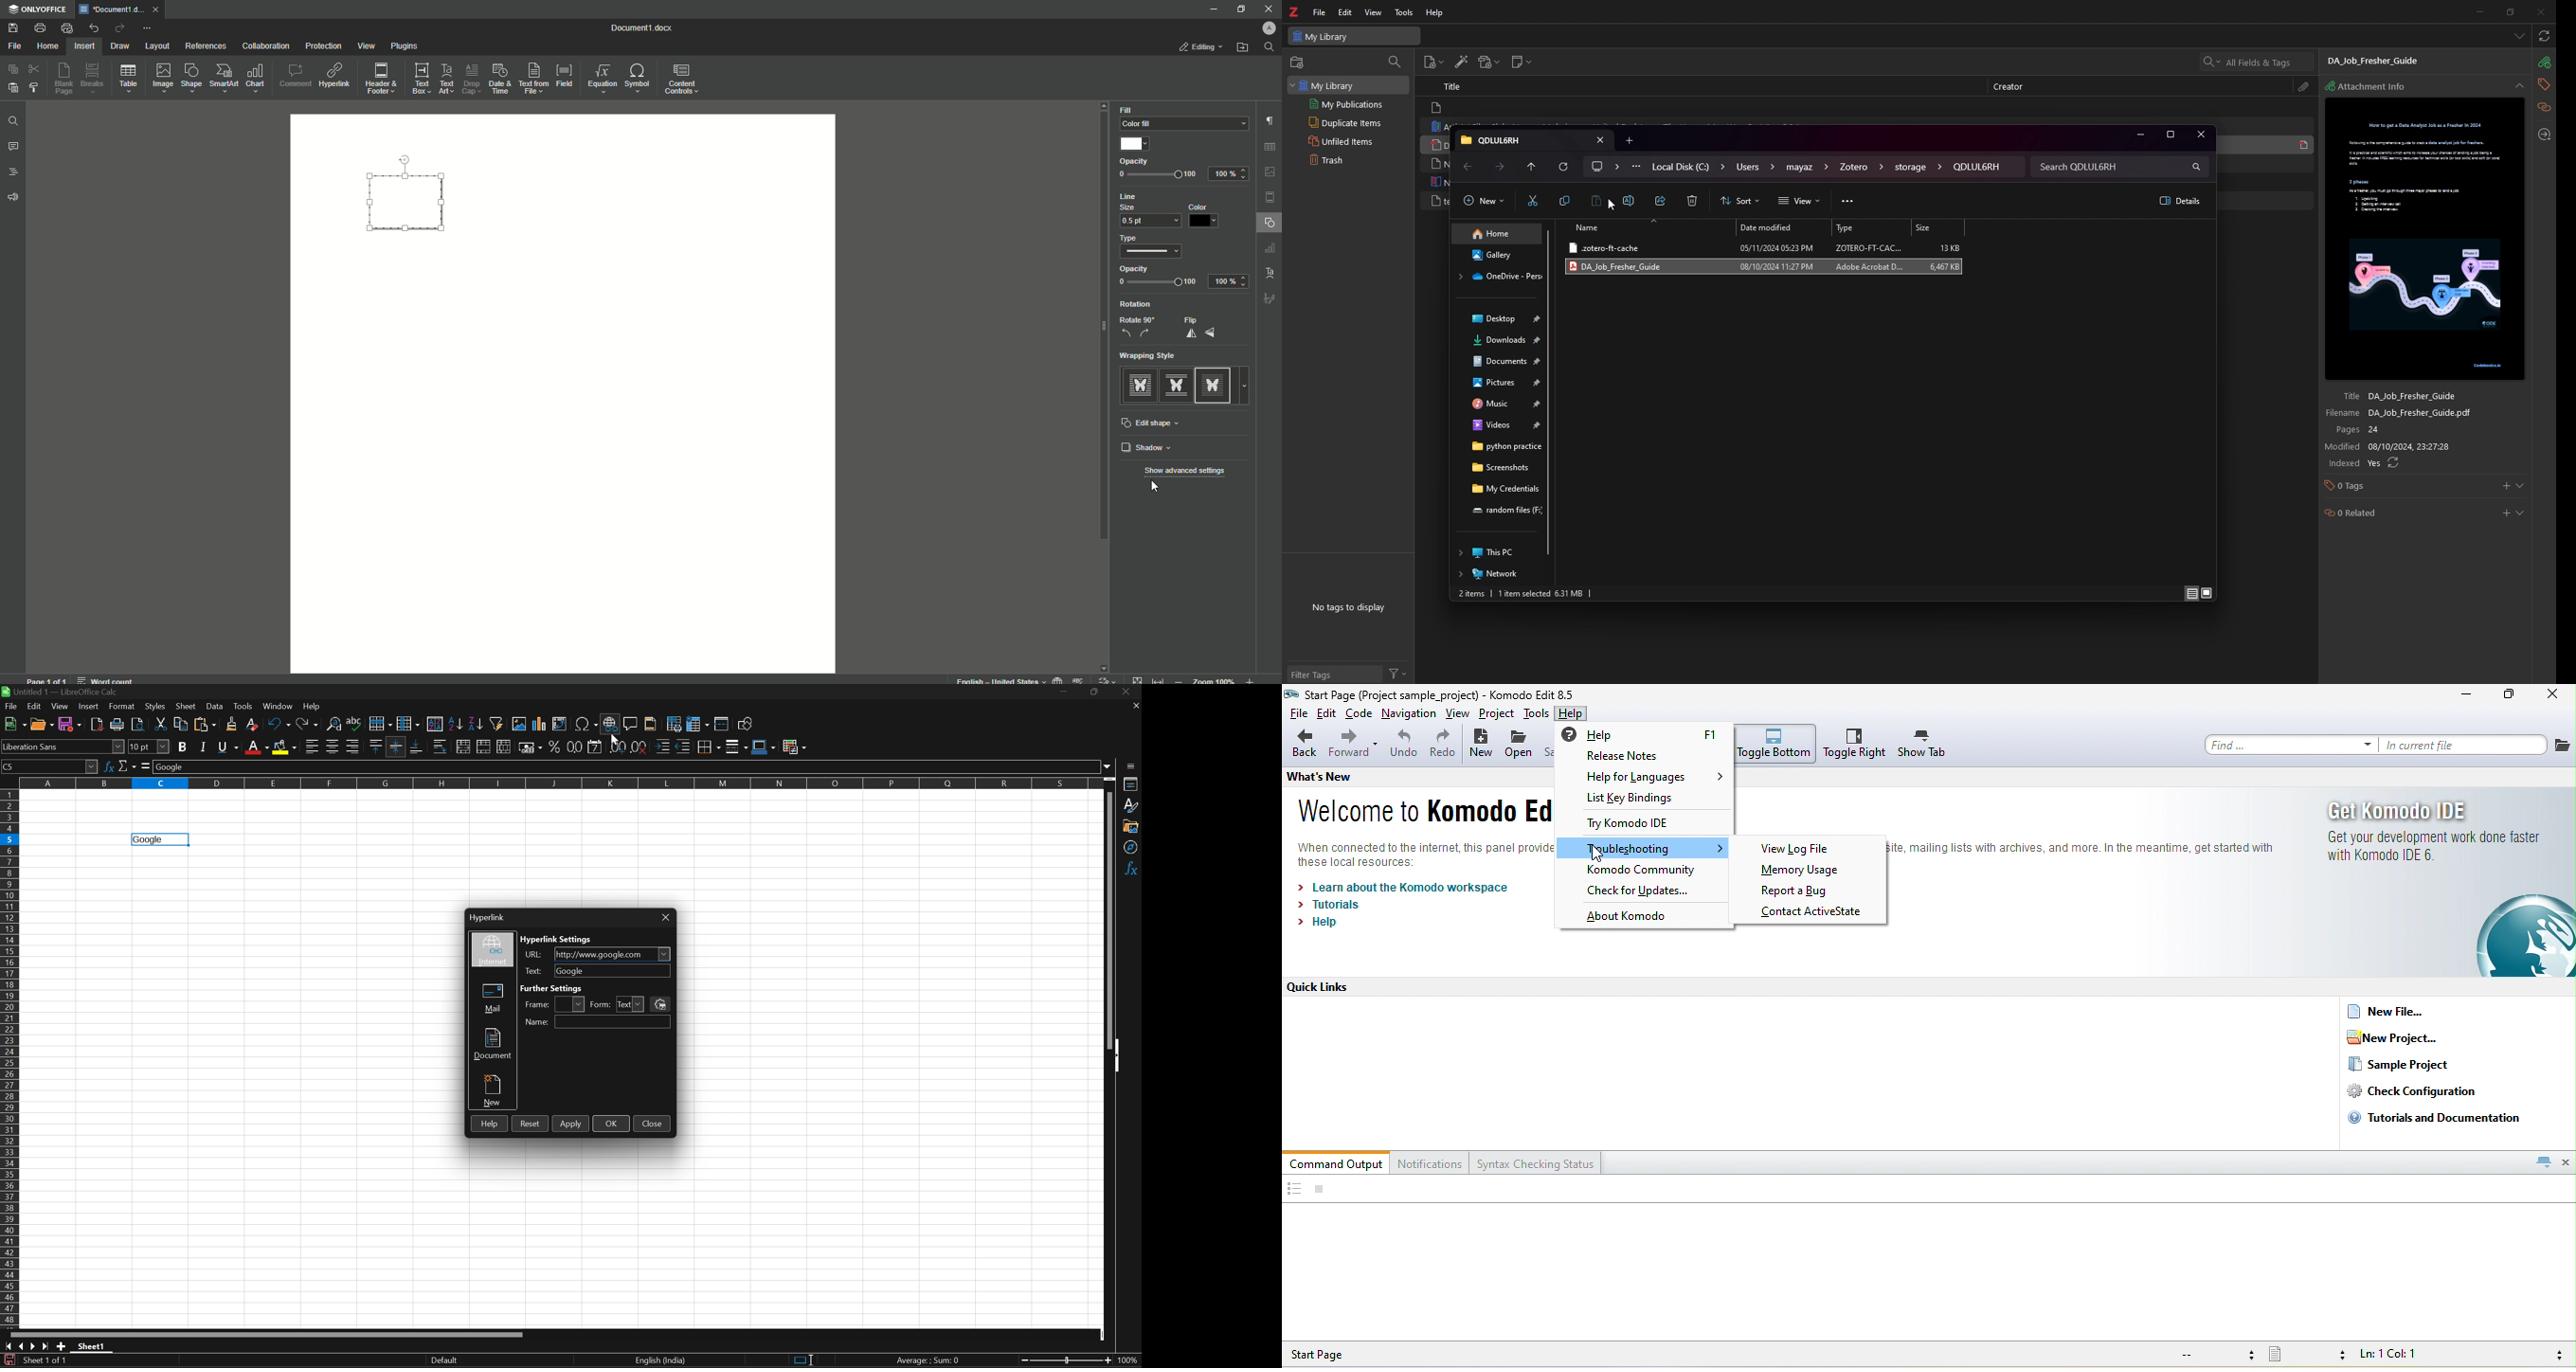 The width and height of the screenshot is (2576, 1372). What do you see at coordinates (598, 955) in the screenshot?
I see `http://www.google.com` at bounding box center [598, 955].